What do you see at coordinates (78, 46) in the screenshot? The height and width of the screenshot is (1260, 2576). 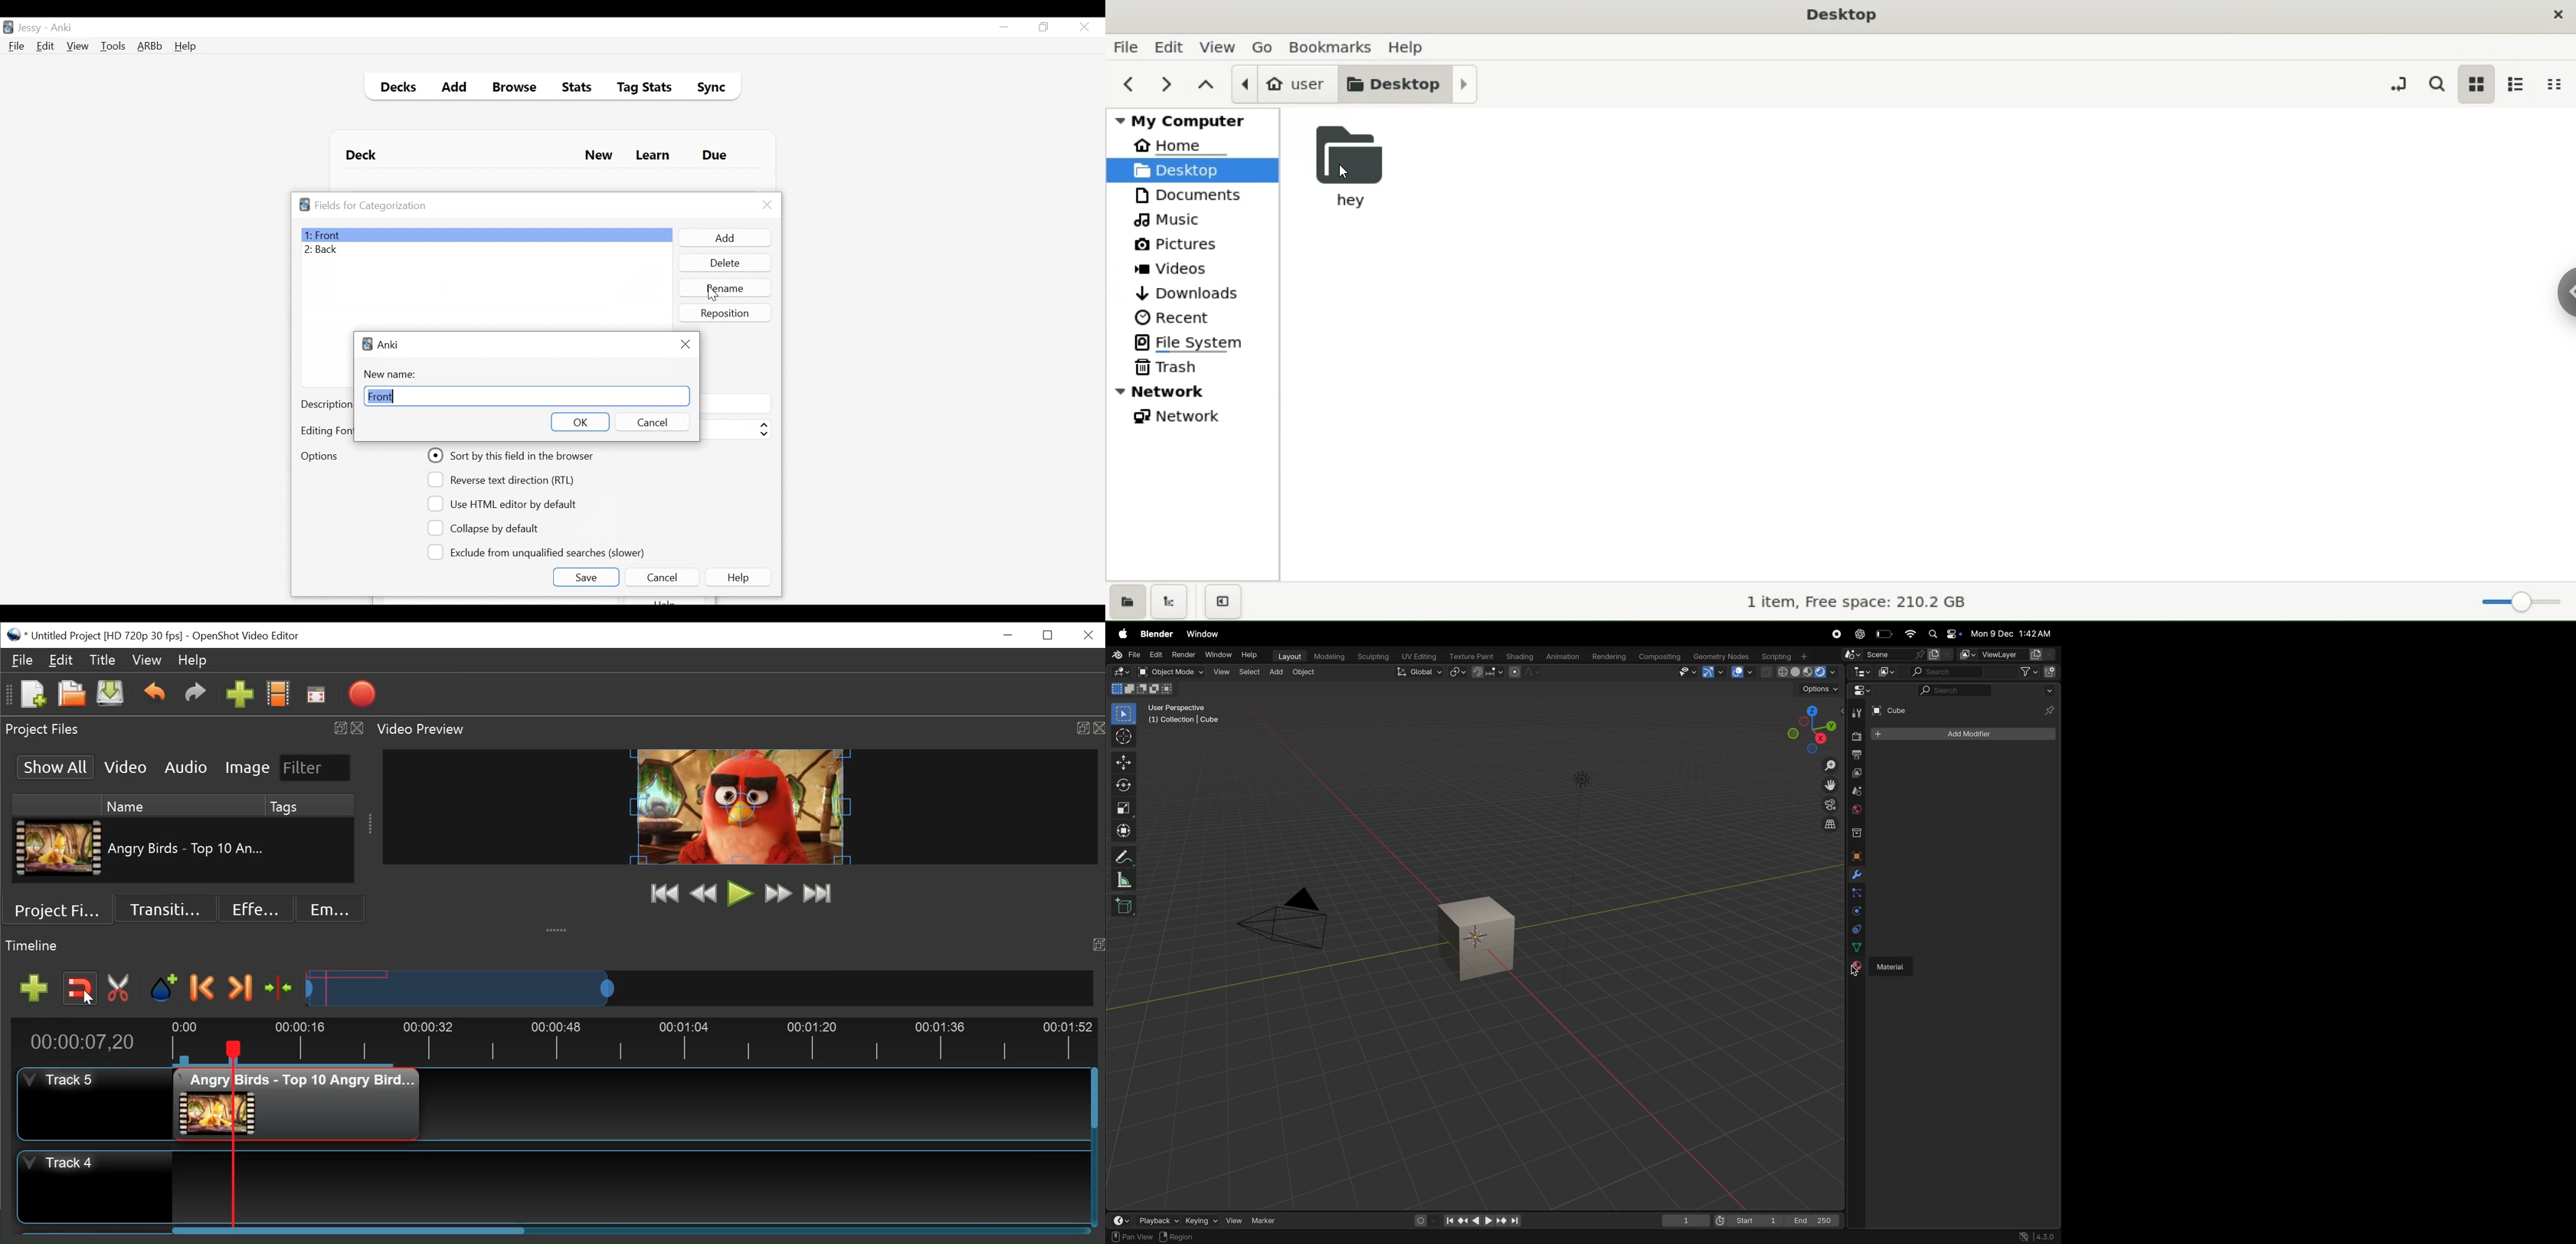 I see `View` at bounding box center [78, 46].